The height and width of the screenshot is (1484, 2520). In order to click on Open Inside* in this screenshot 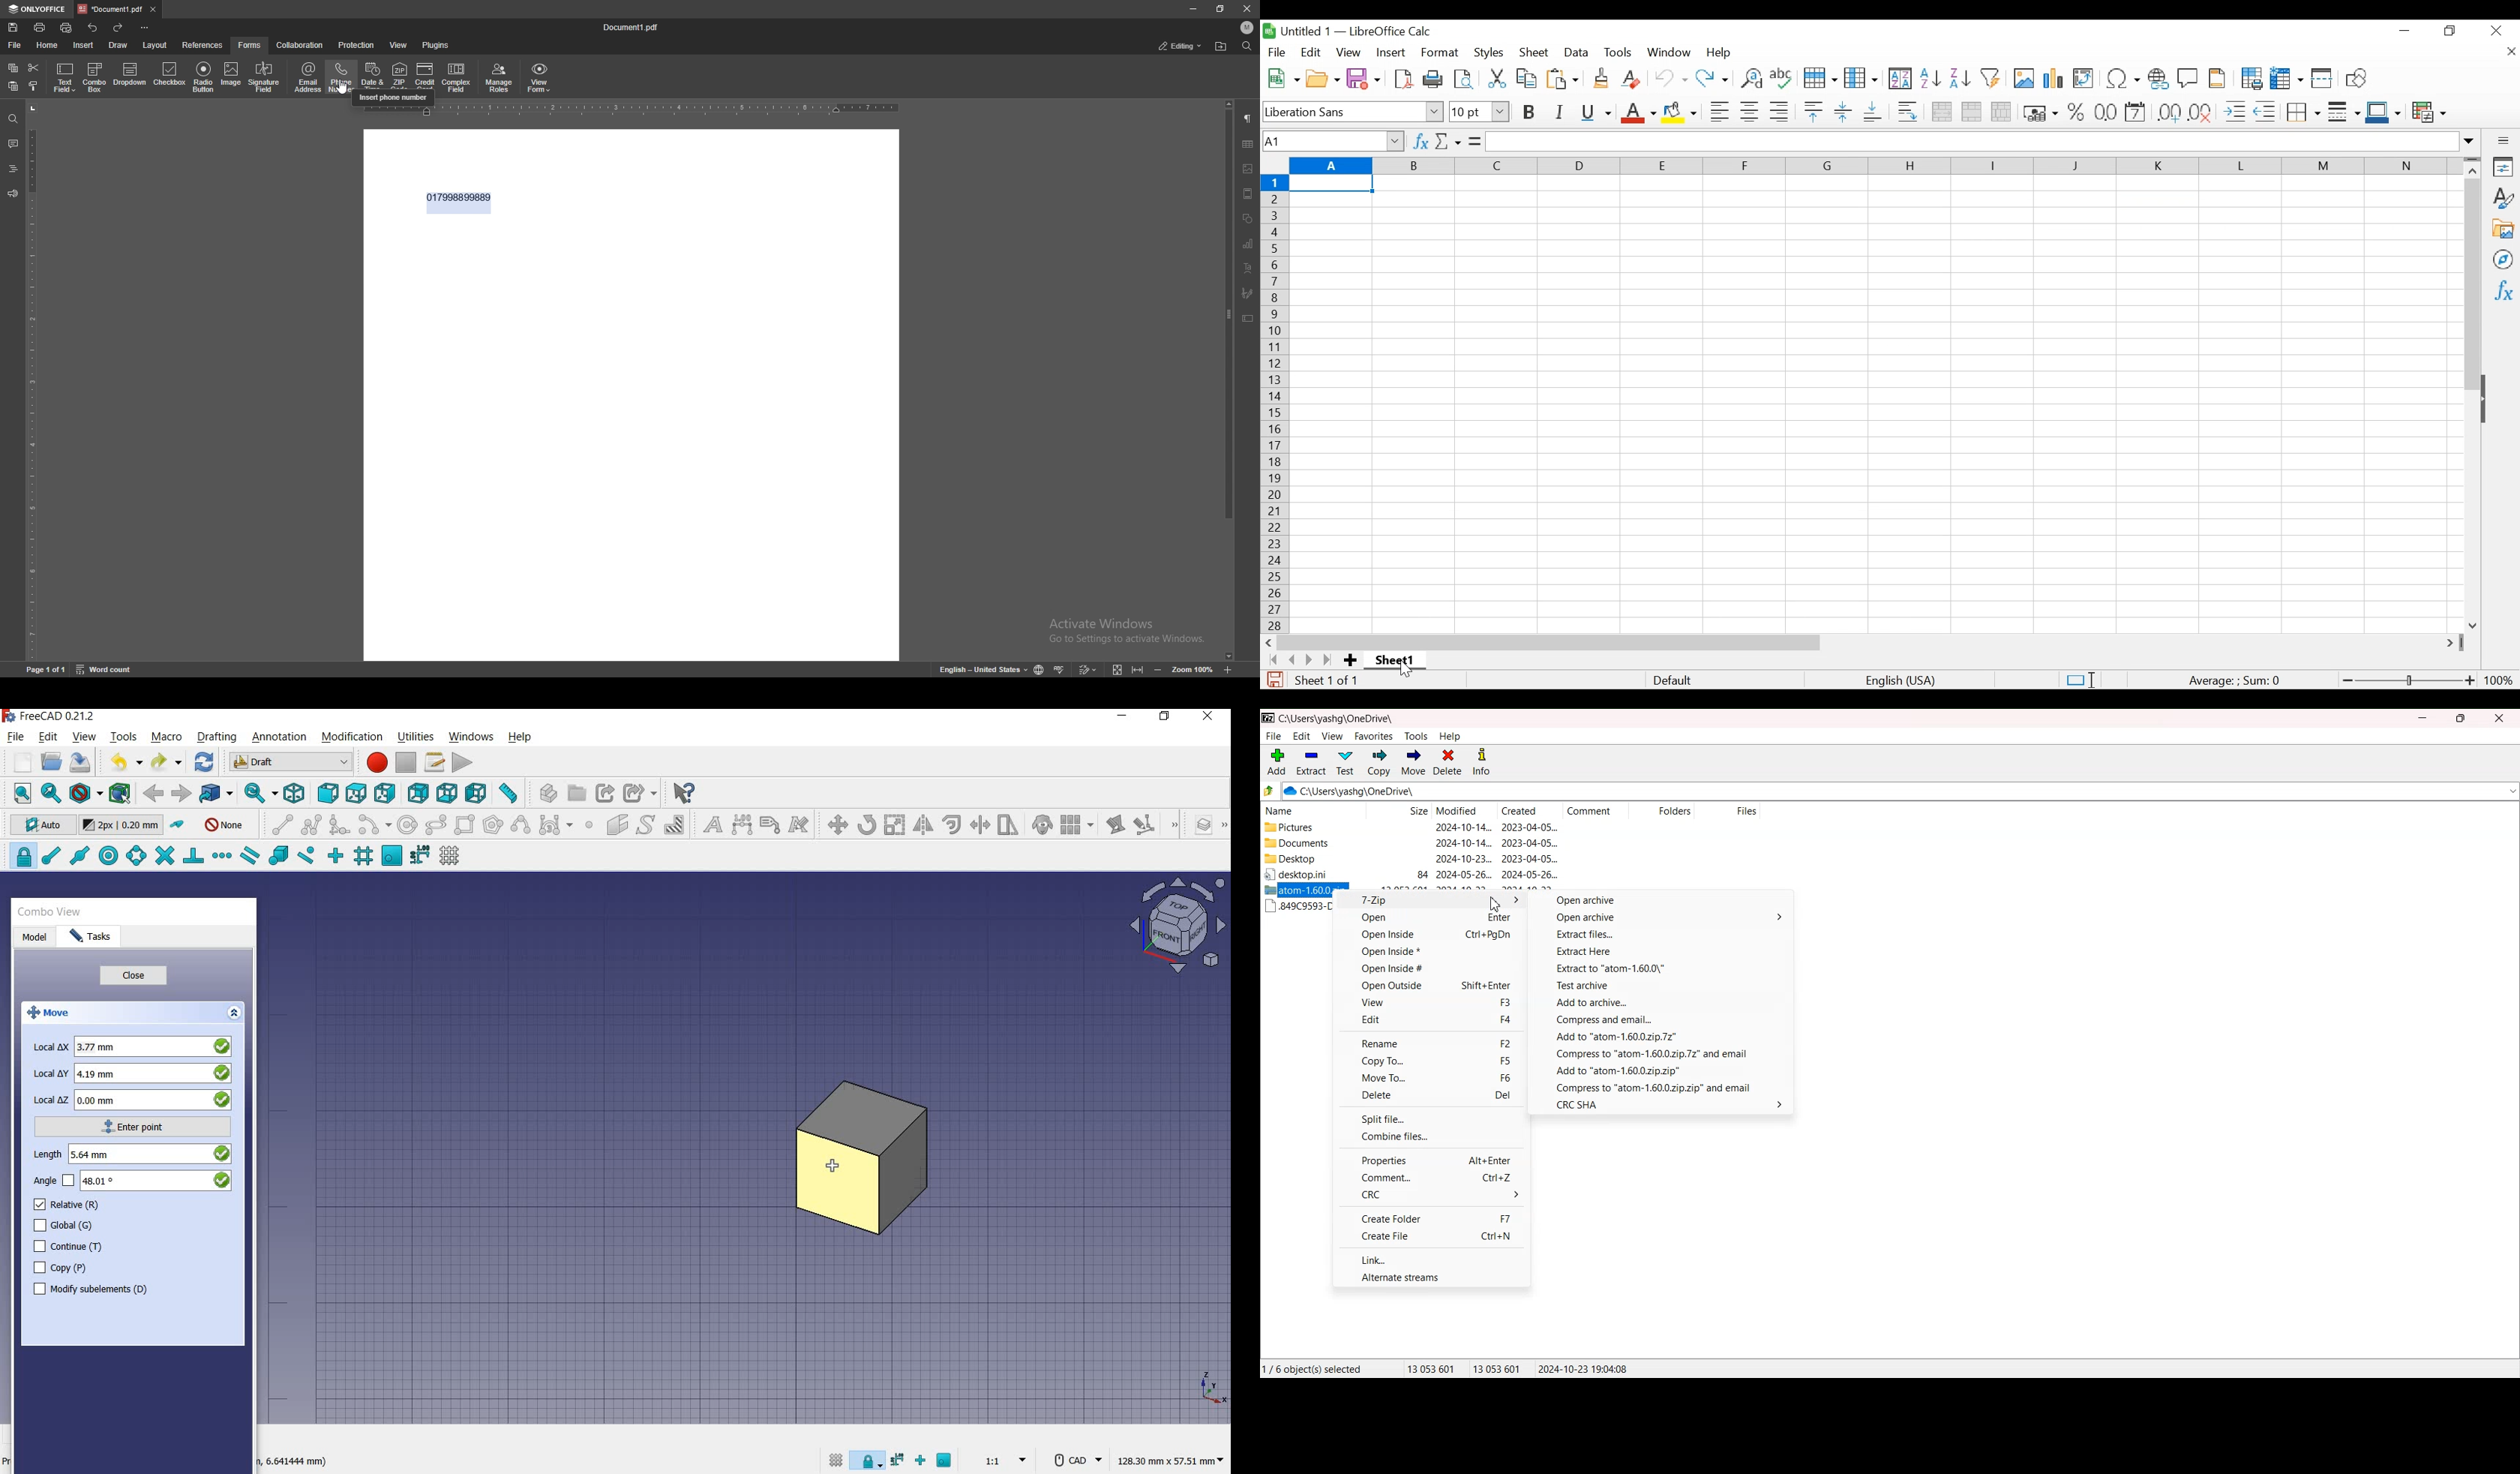, I will do `click(1430, 952)`.